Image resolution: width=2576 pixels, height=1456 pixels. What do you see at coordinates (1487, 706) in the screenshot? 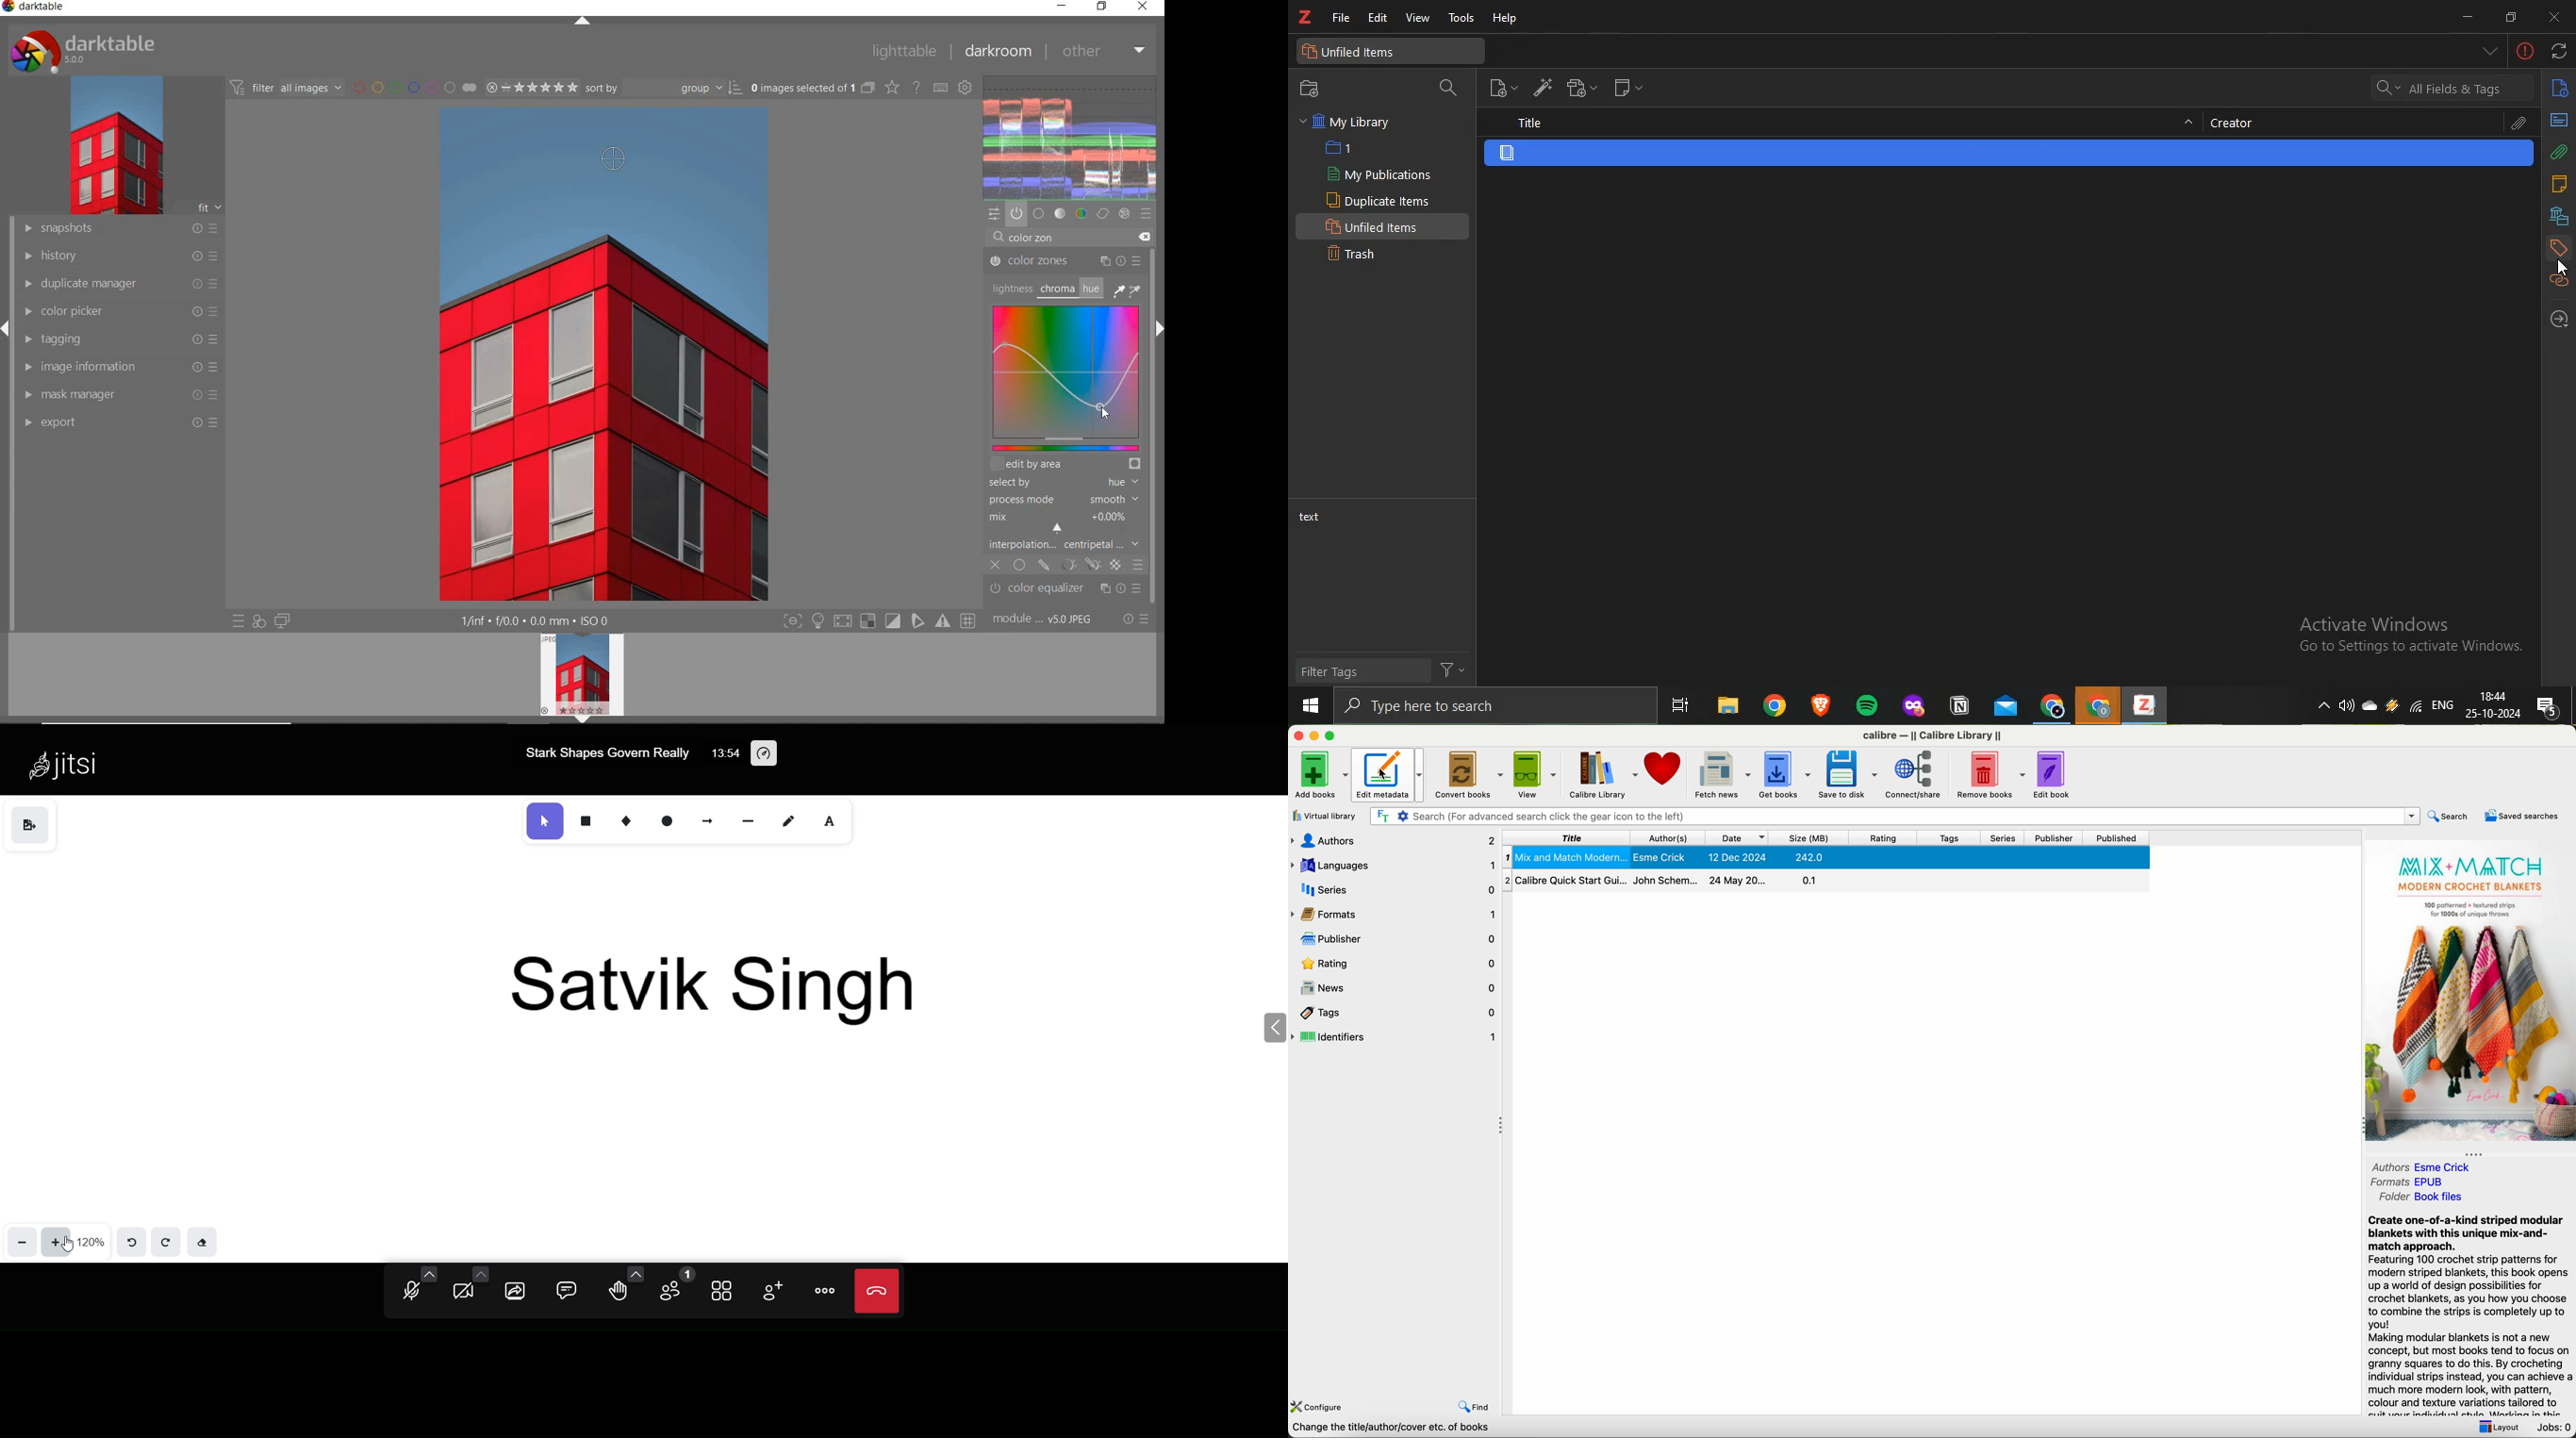
I see `search` at bounding box center [1487, 706].